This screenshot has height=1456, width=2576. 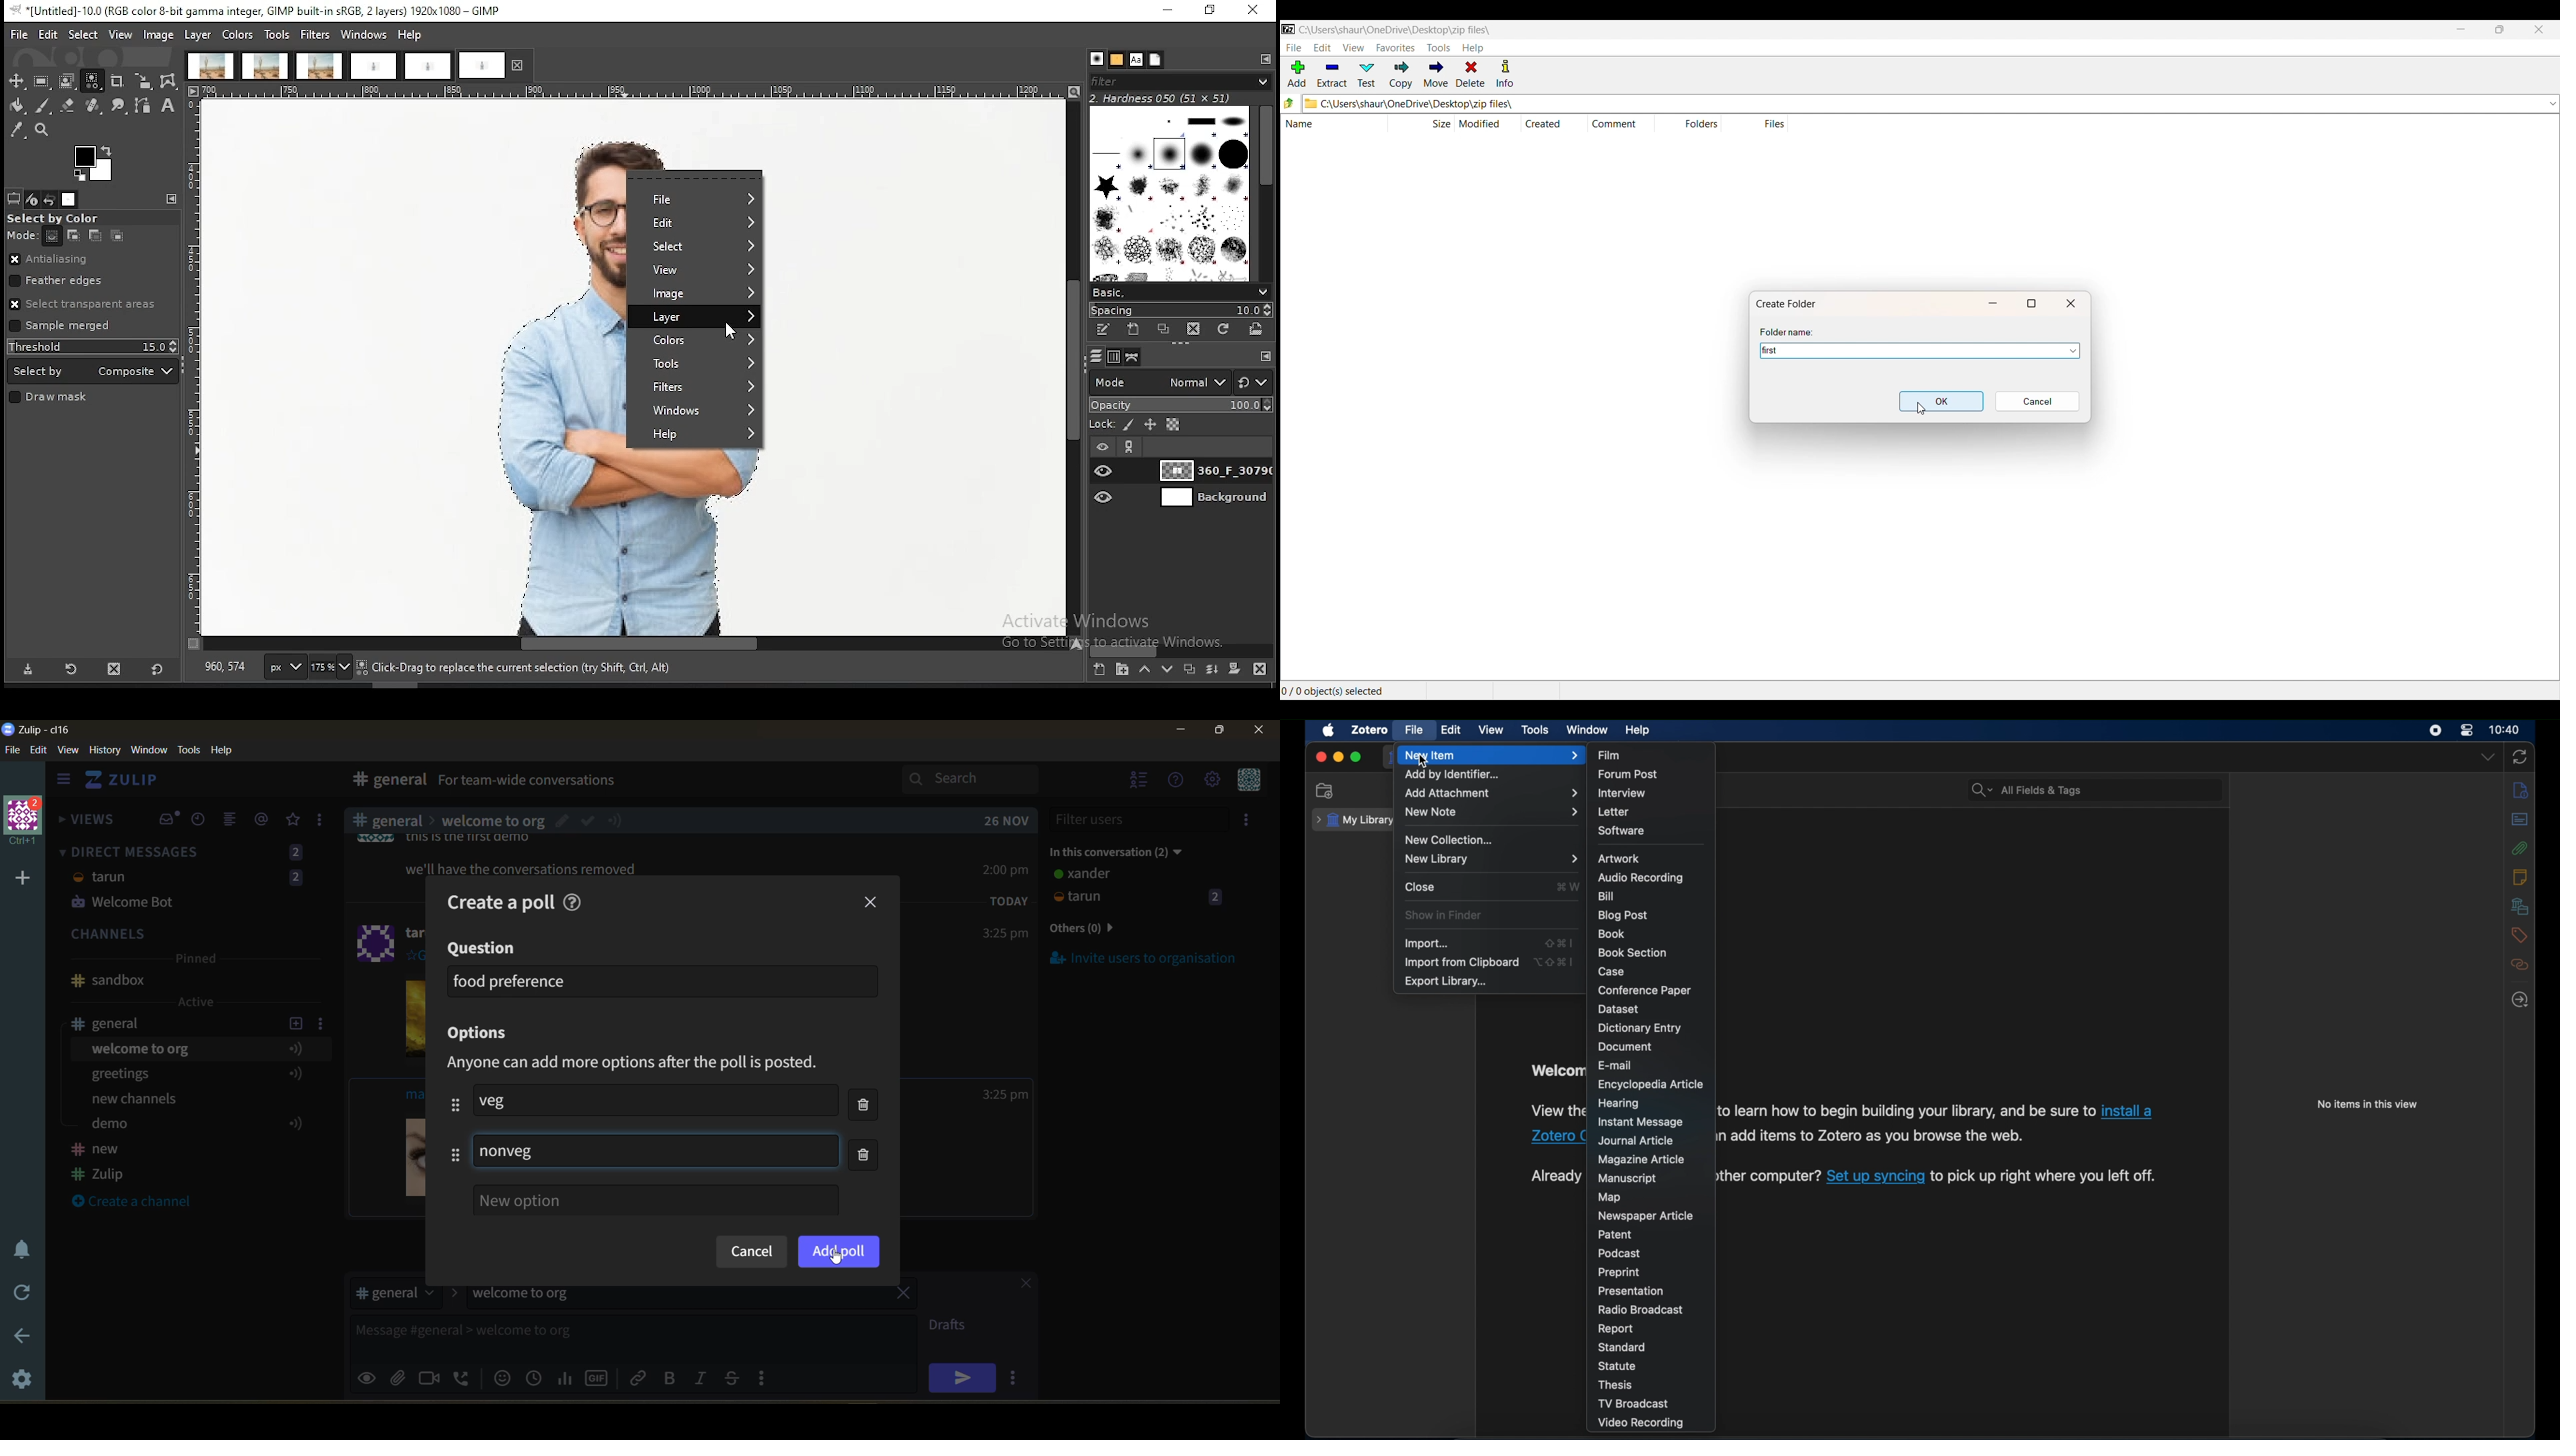 What do you see at coordinates (1368, 729) in the screenshot?
I see `zotero` at bounding box center [1368, 729].